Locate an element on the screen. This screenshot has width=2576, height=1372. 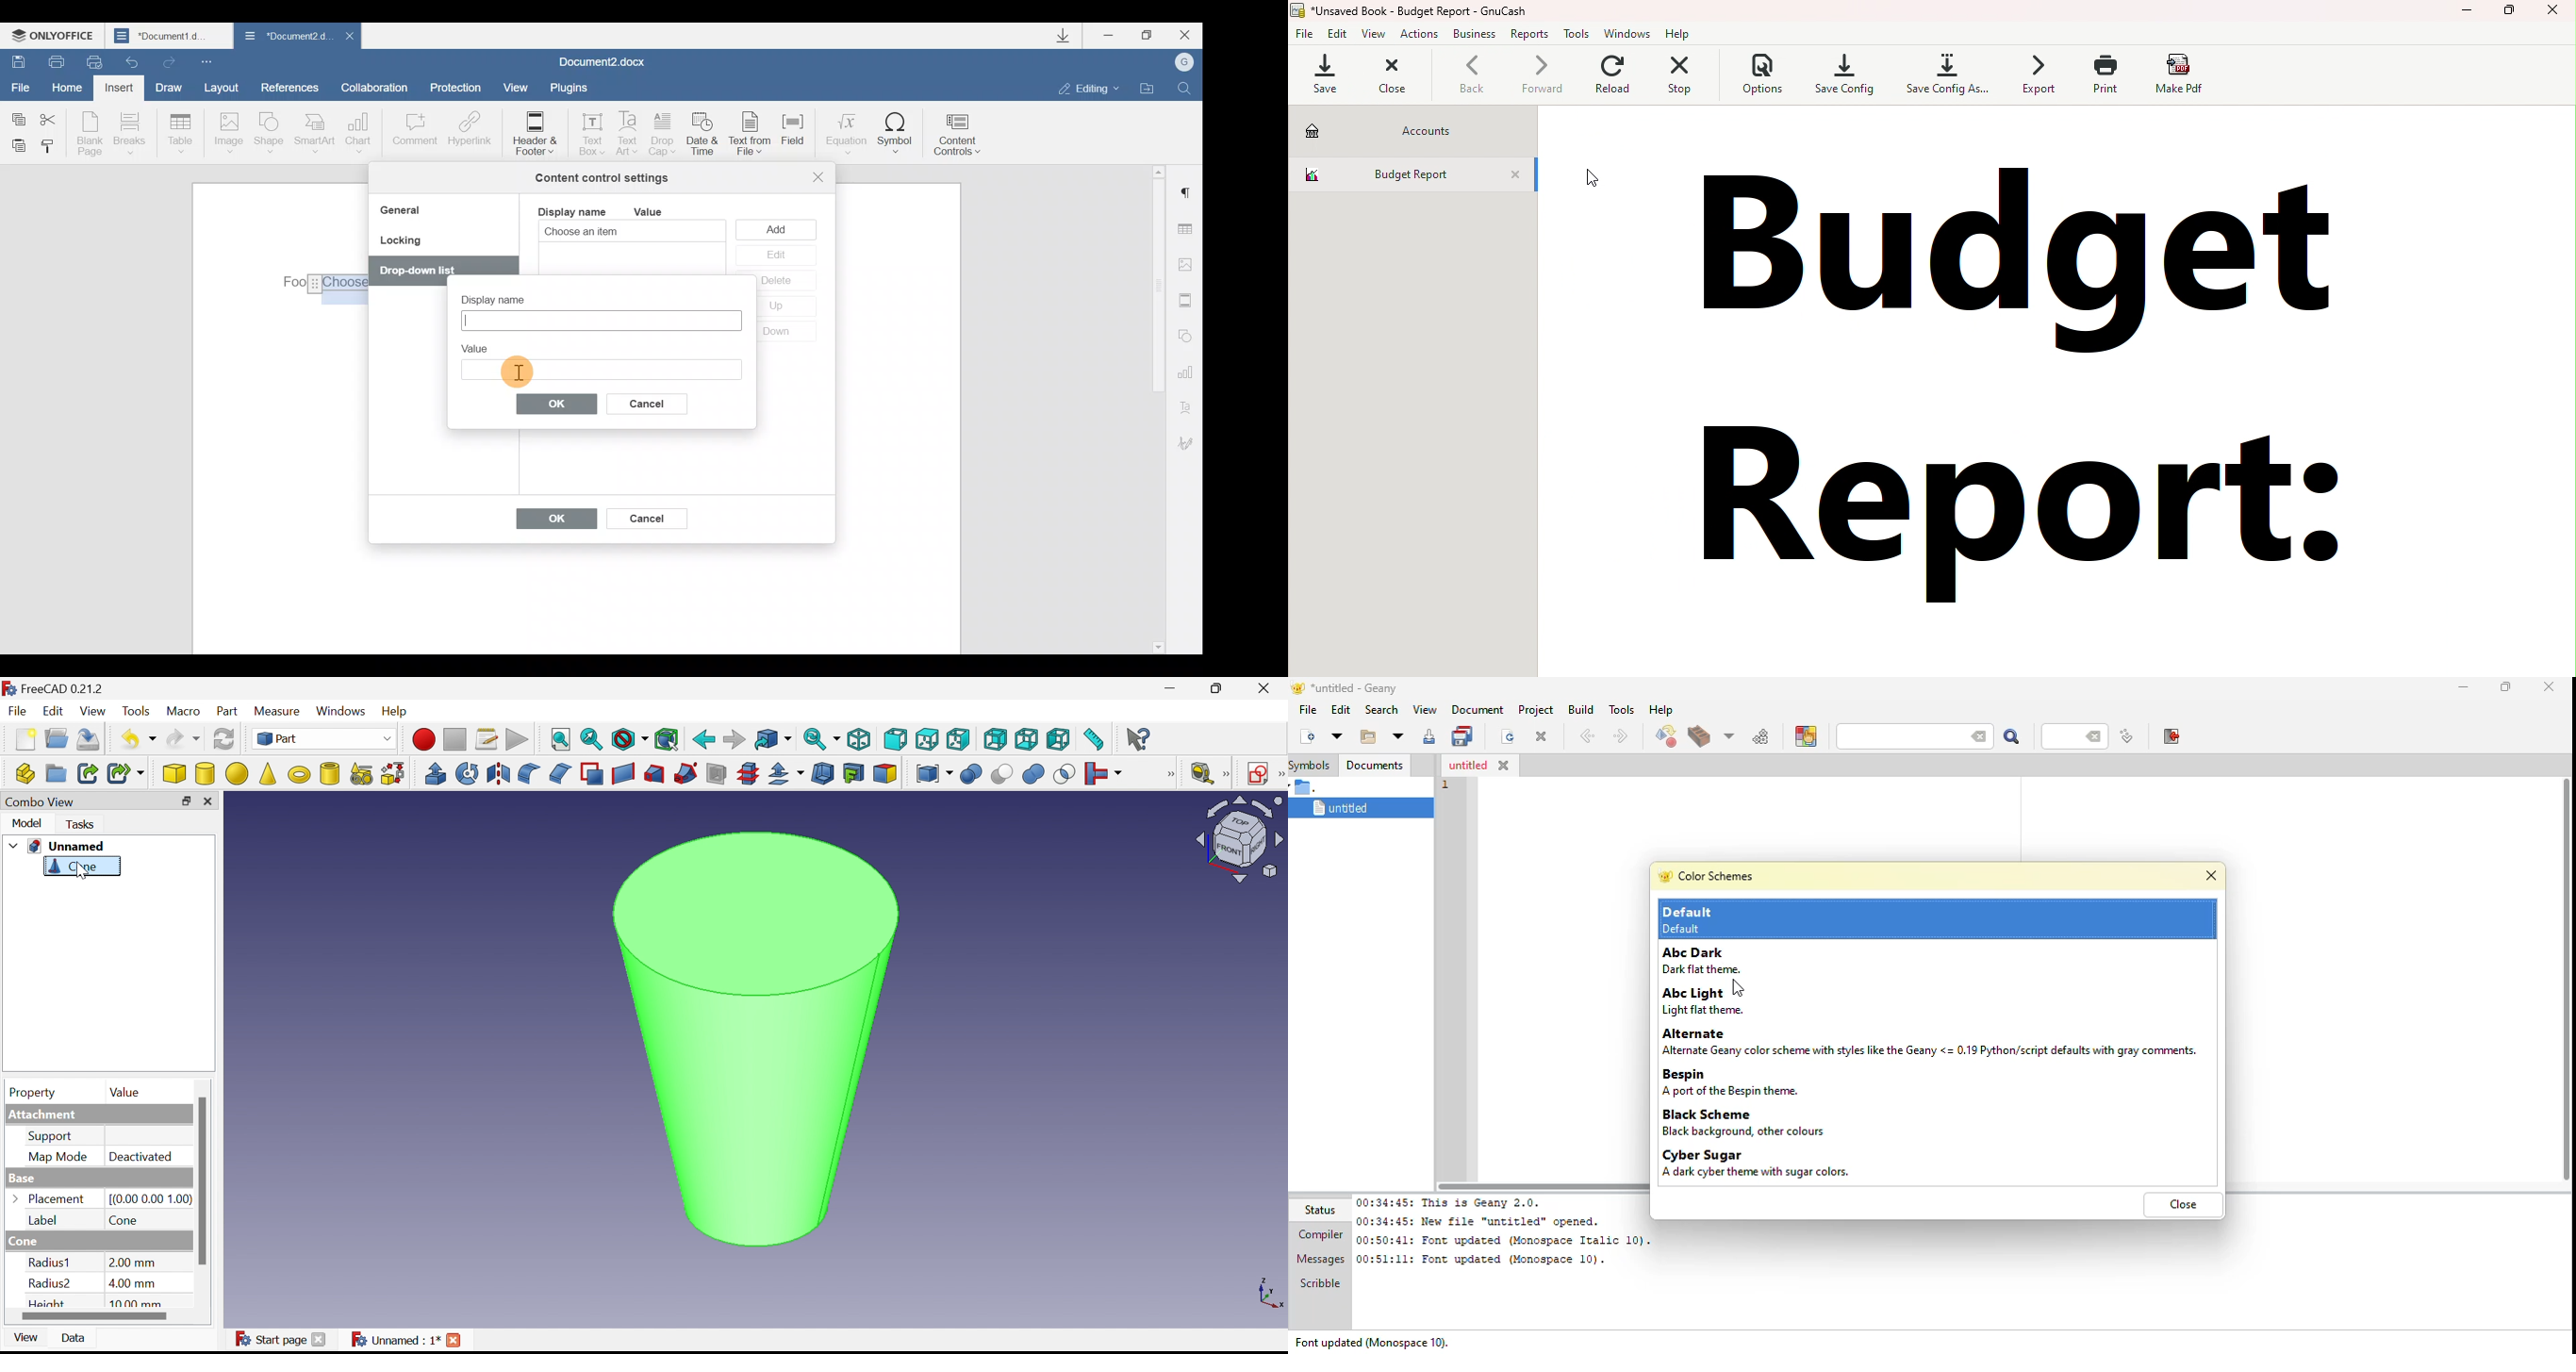
x, y, z axis is located at coordinates (1269, 1296).